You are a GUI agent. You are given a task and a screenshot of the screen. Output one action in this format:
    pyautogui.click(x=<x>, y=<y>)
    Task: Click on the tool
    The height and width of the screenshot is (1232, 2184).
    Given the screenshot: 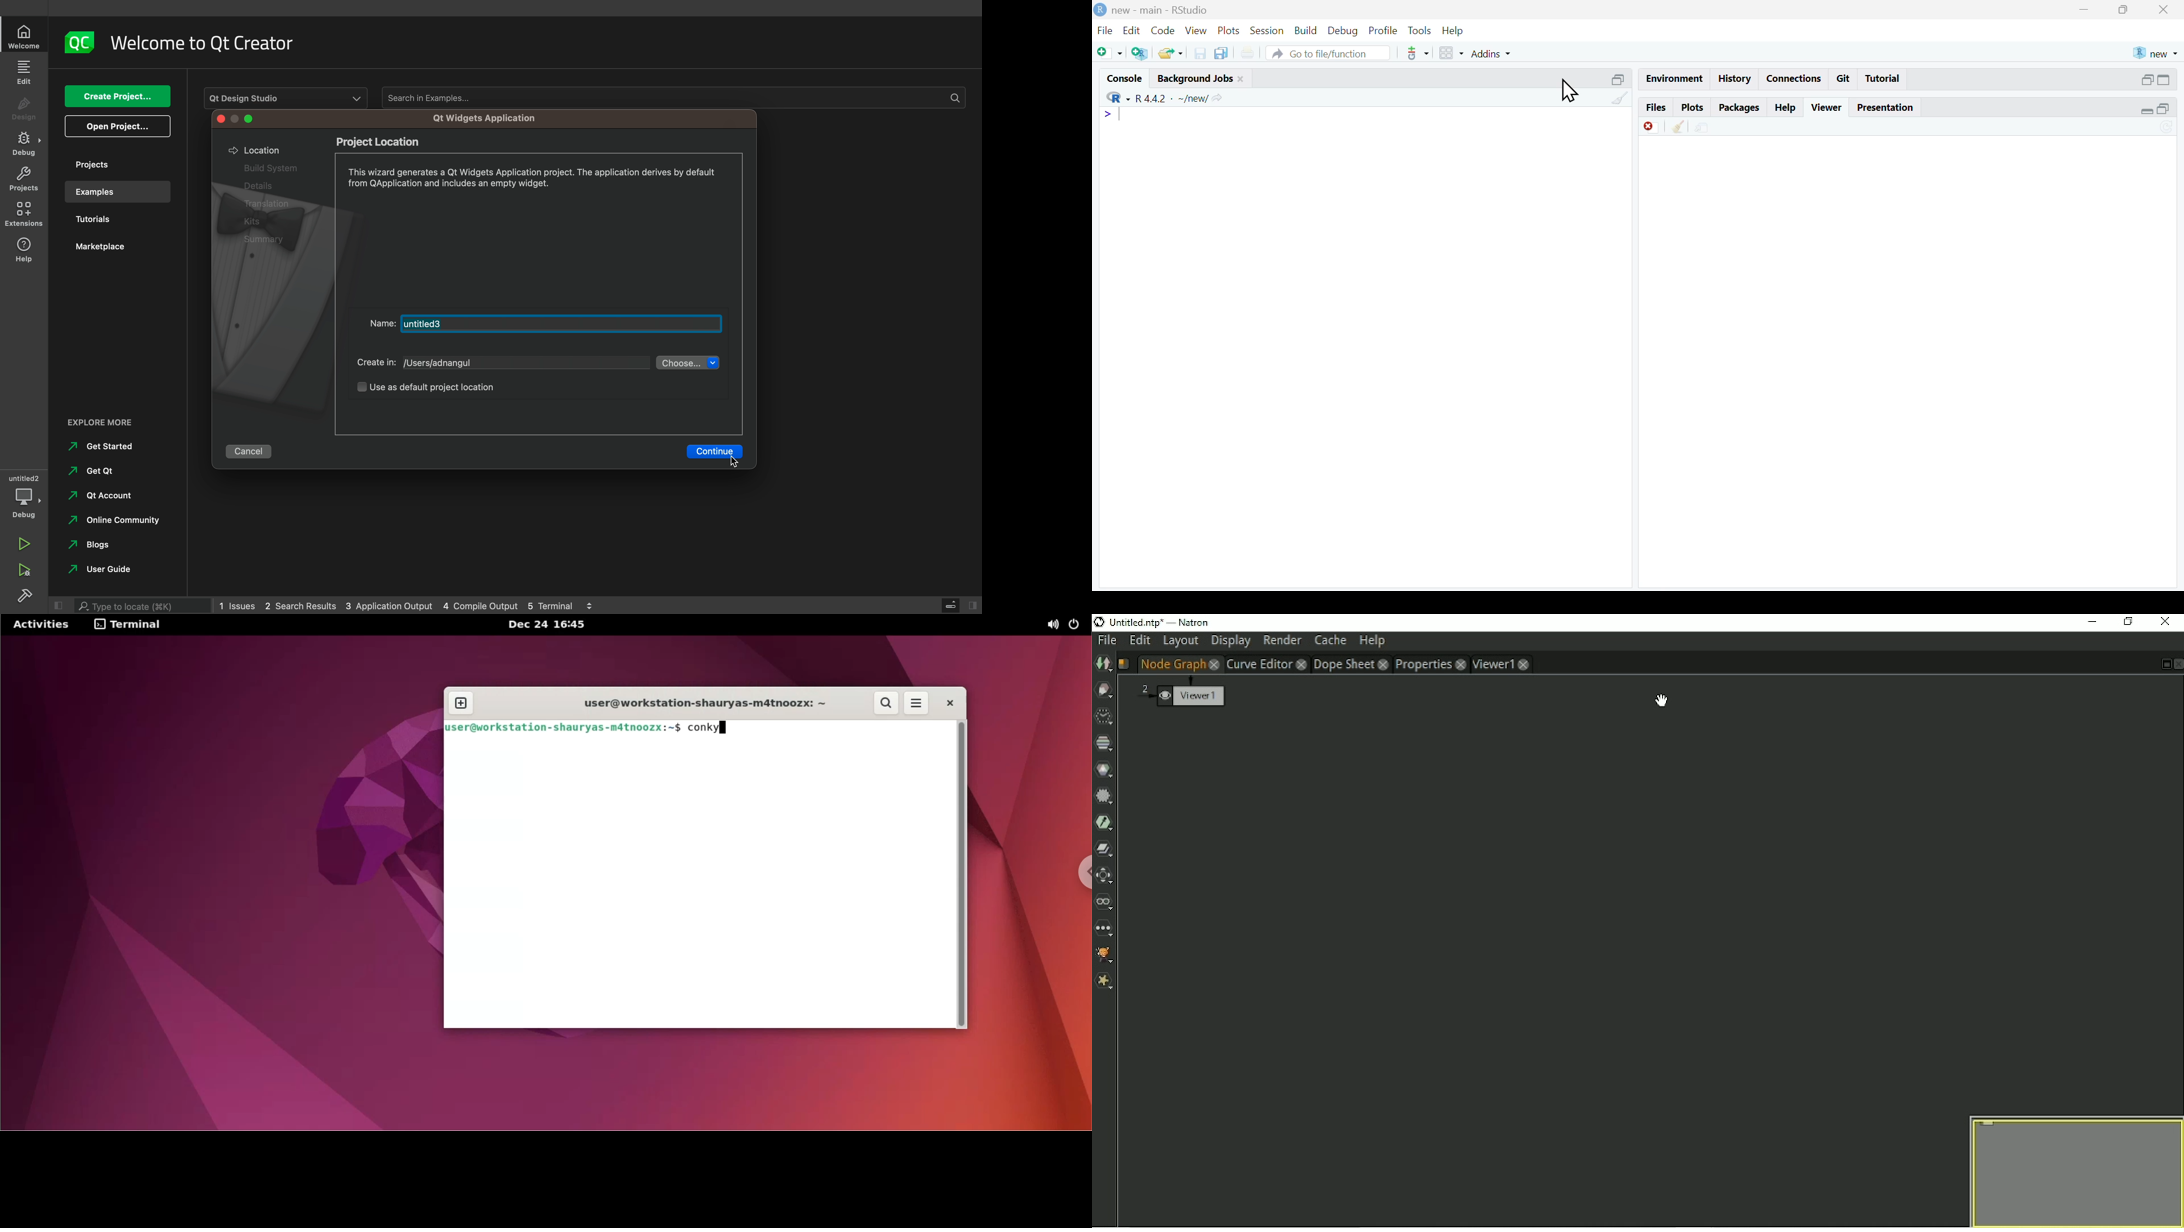 What is the action you would take?
    pyautogui.click(x=1418, y=53)
    